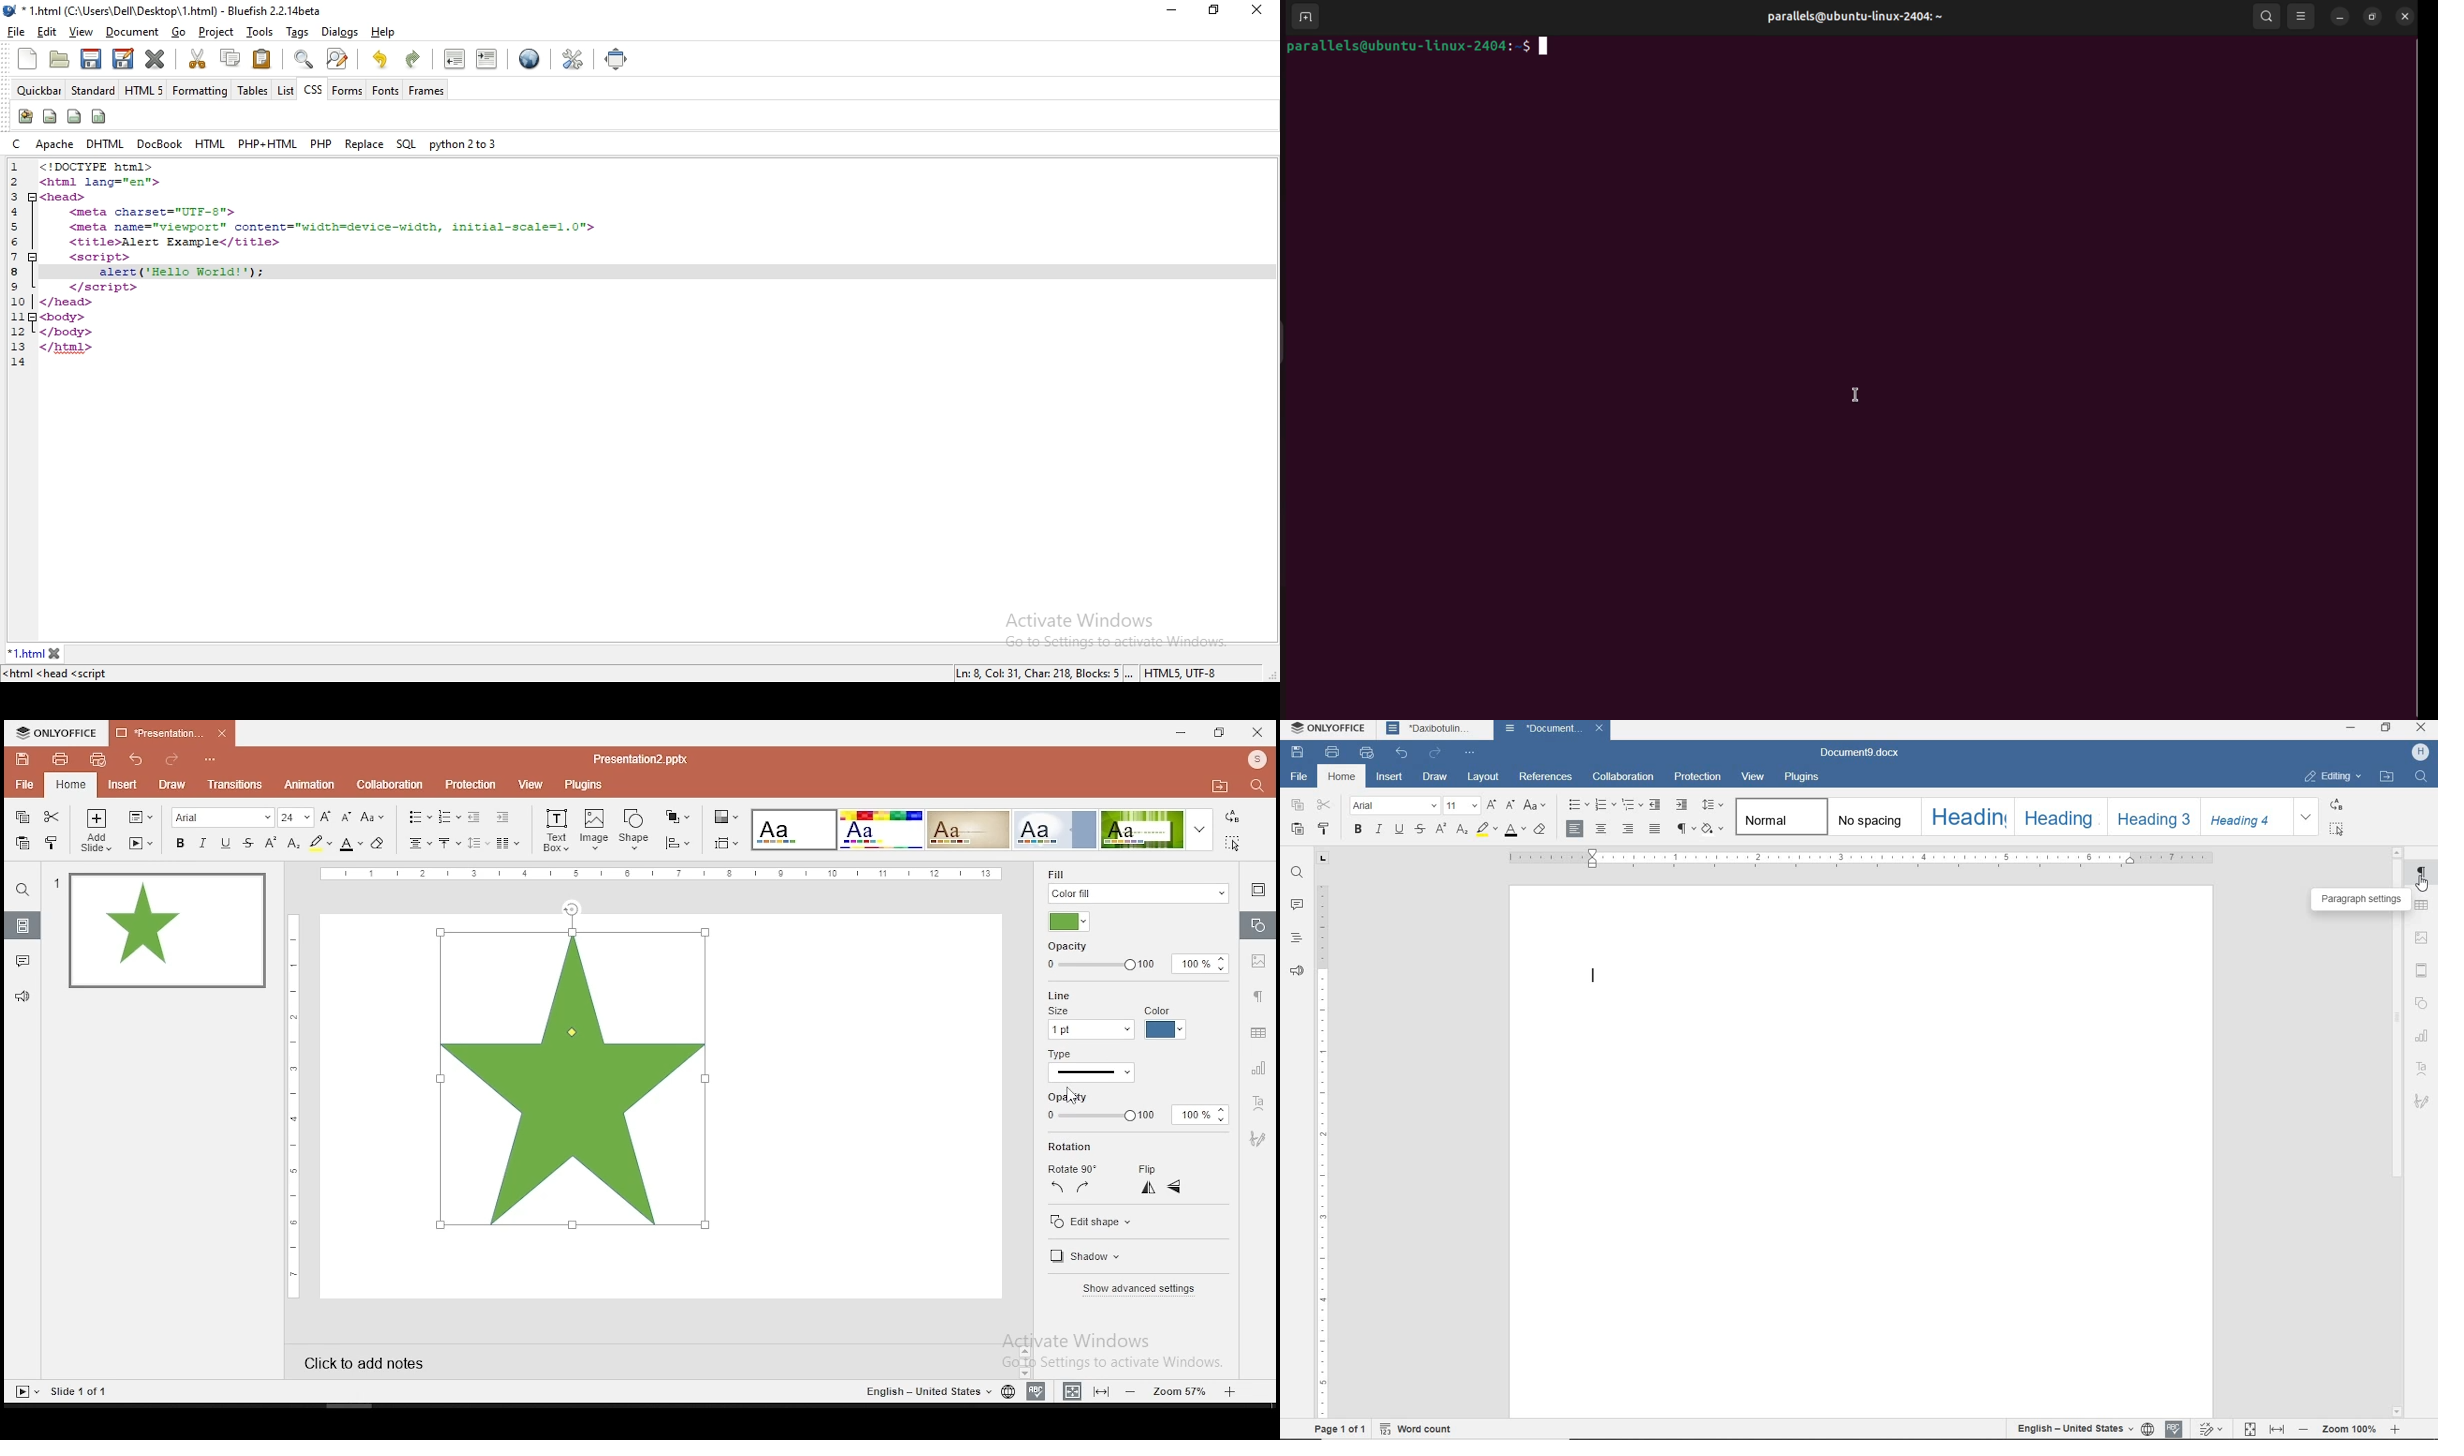 This screenshot has width=2464, height=1456. I want to click on ruler, so click(1321, 1150).